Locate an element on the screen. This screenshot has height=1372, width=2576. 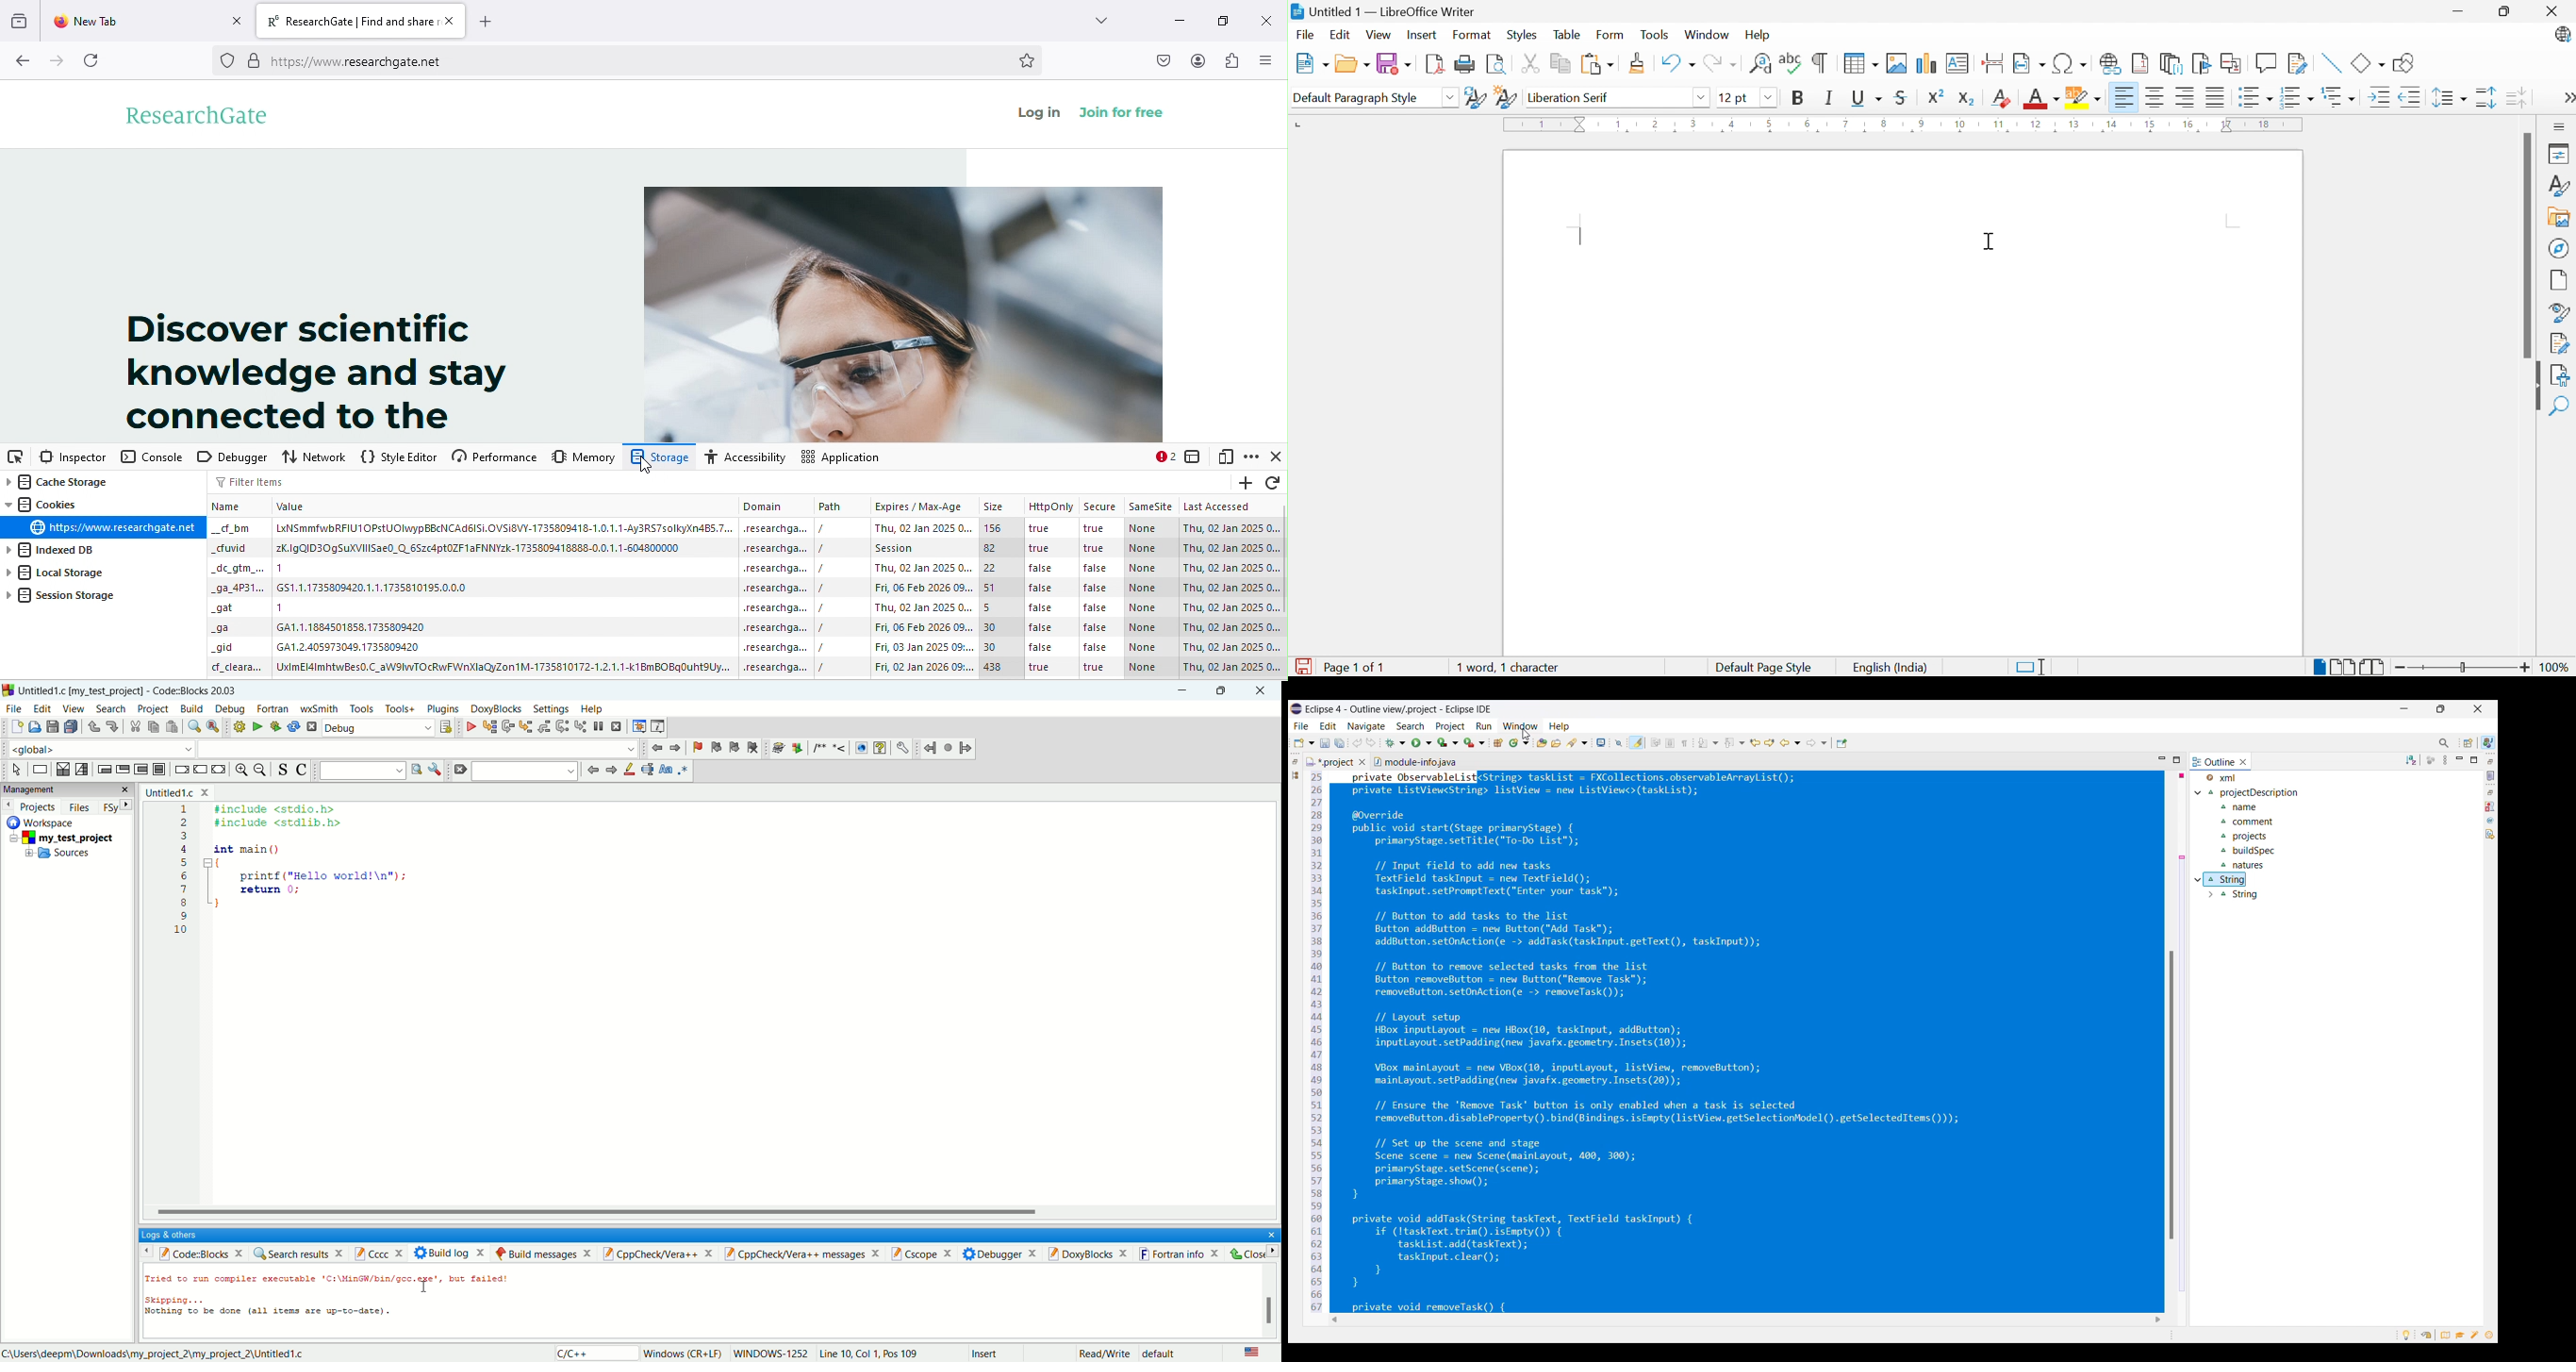
value is located at coordinates (479, 549).